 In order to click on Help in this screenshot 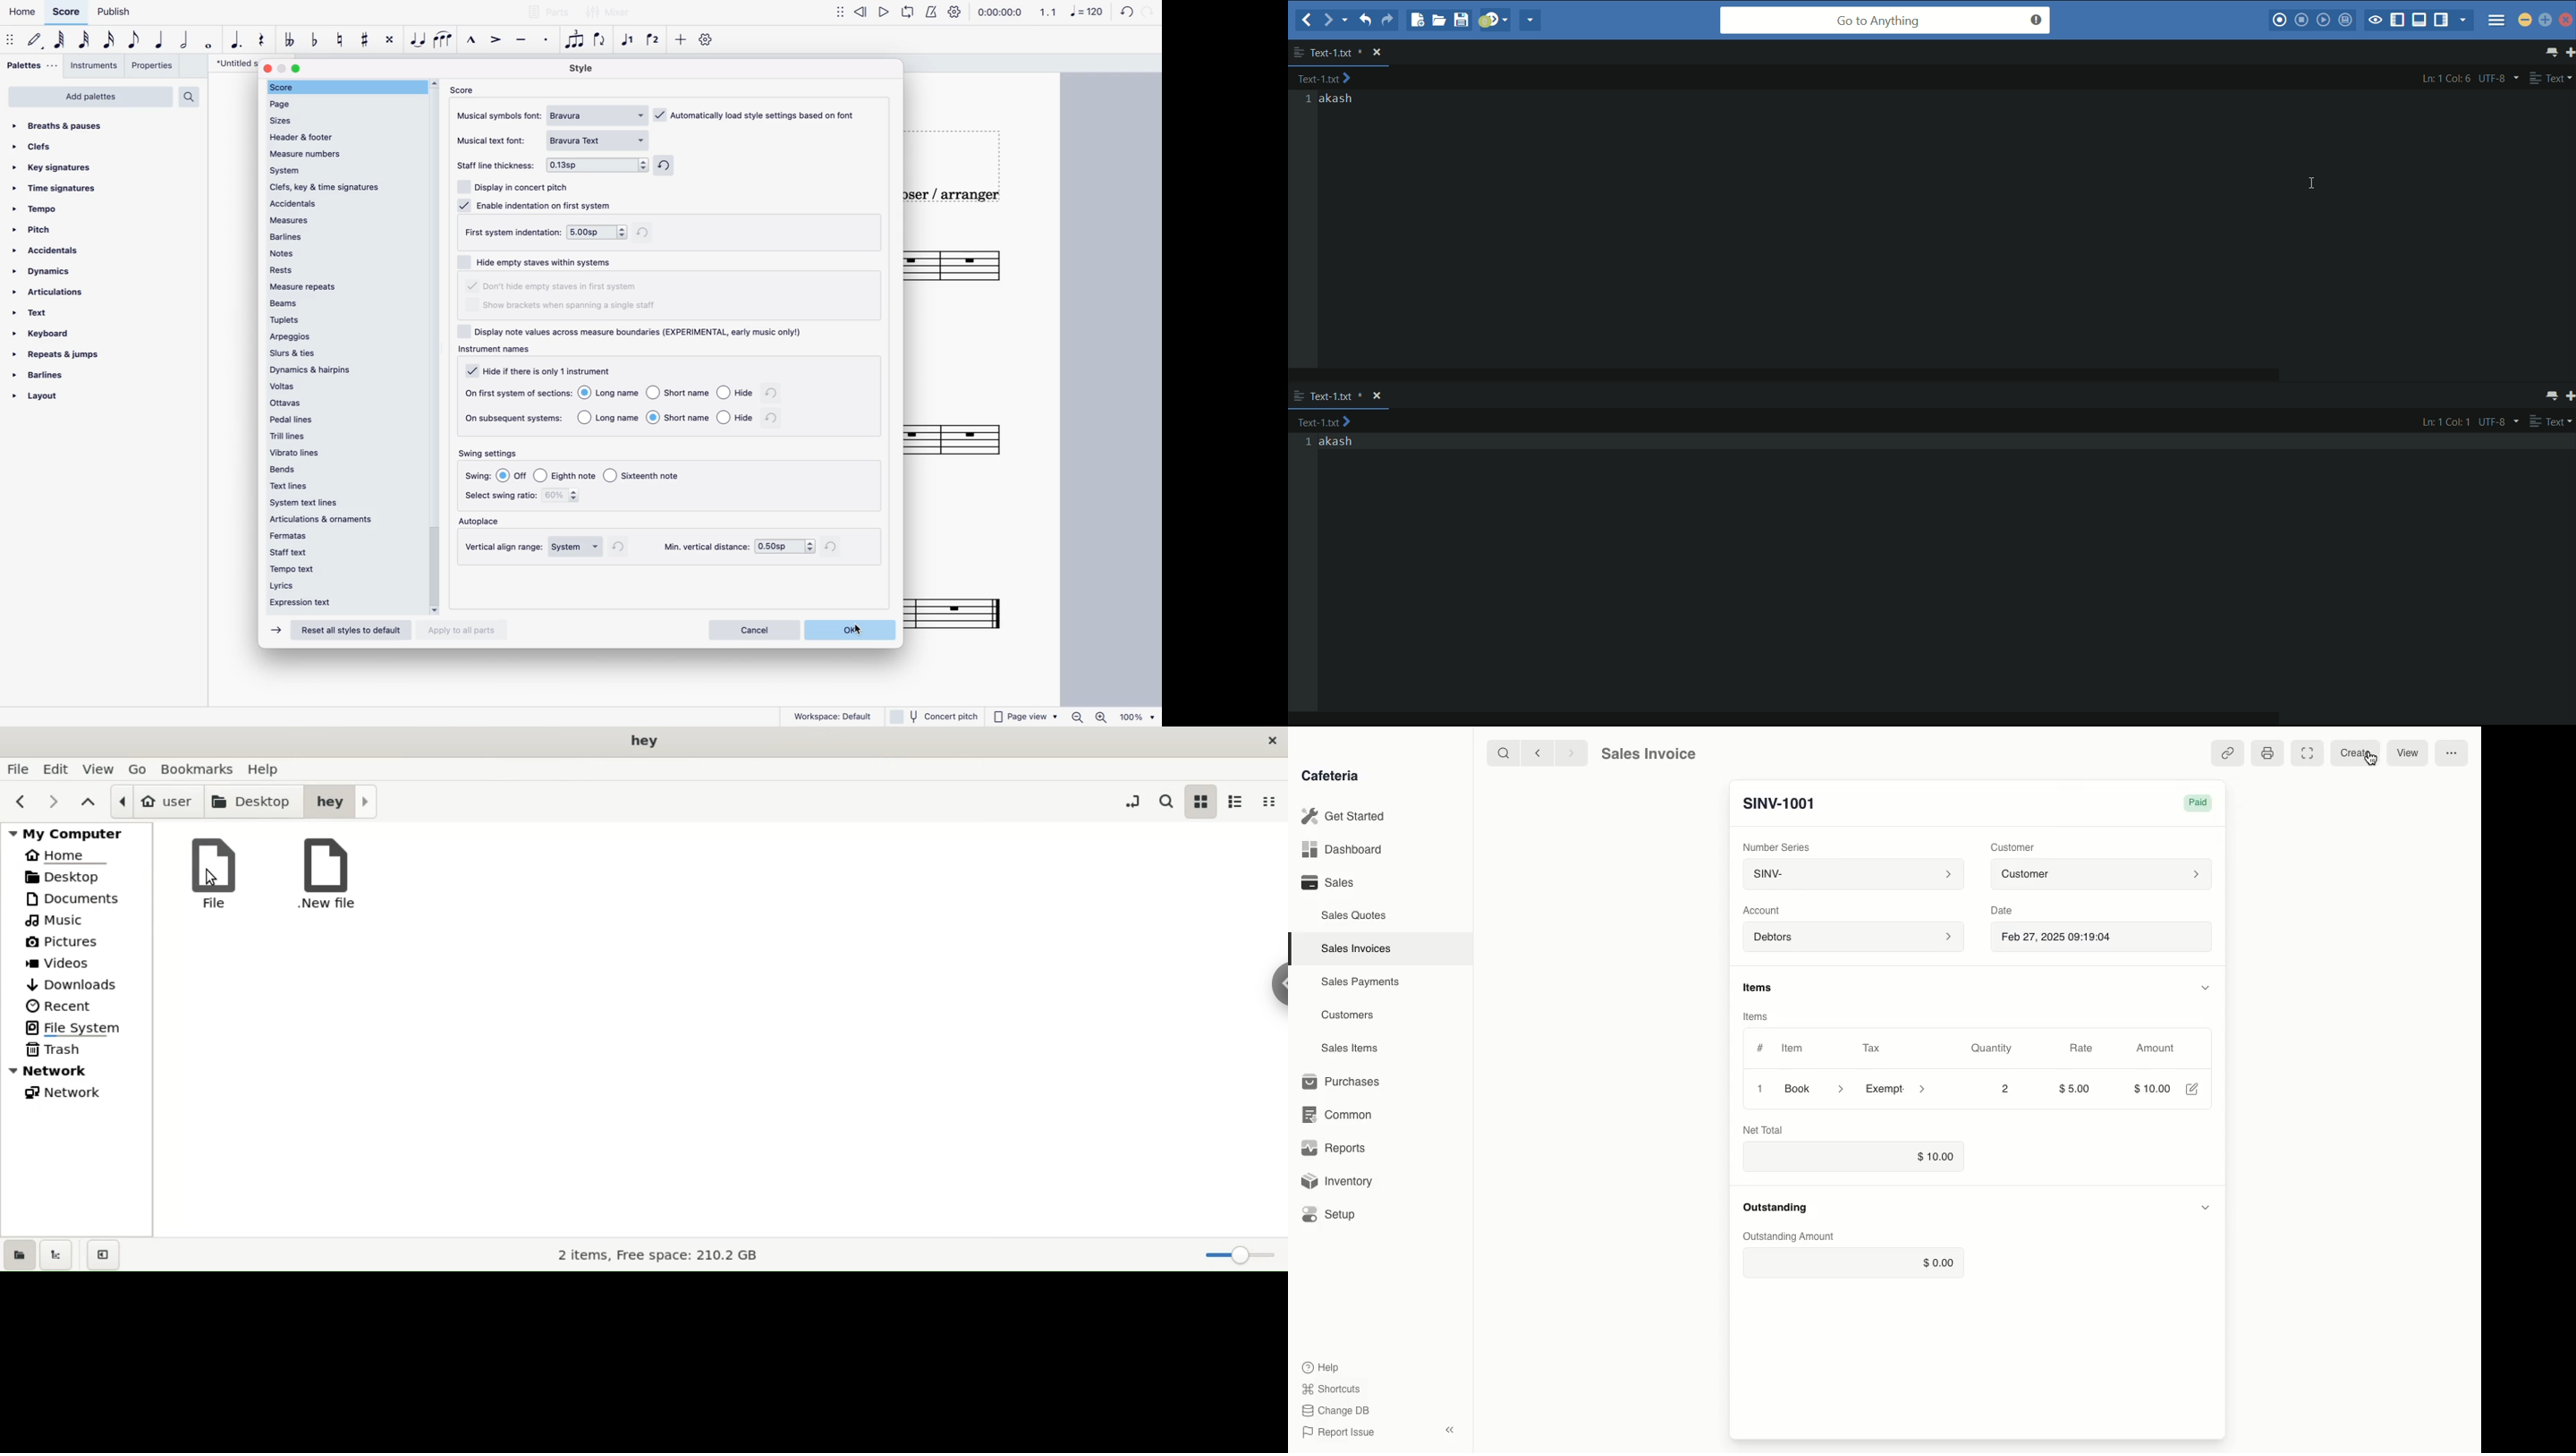, I will do `click(1322, 1365)`.